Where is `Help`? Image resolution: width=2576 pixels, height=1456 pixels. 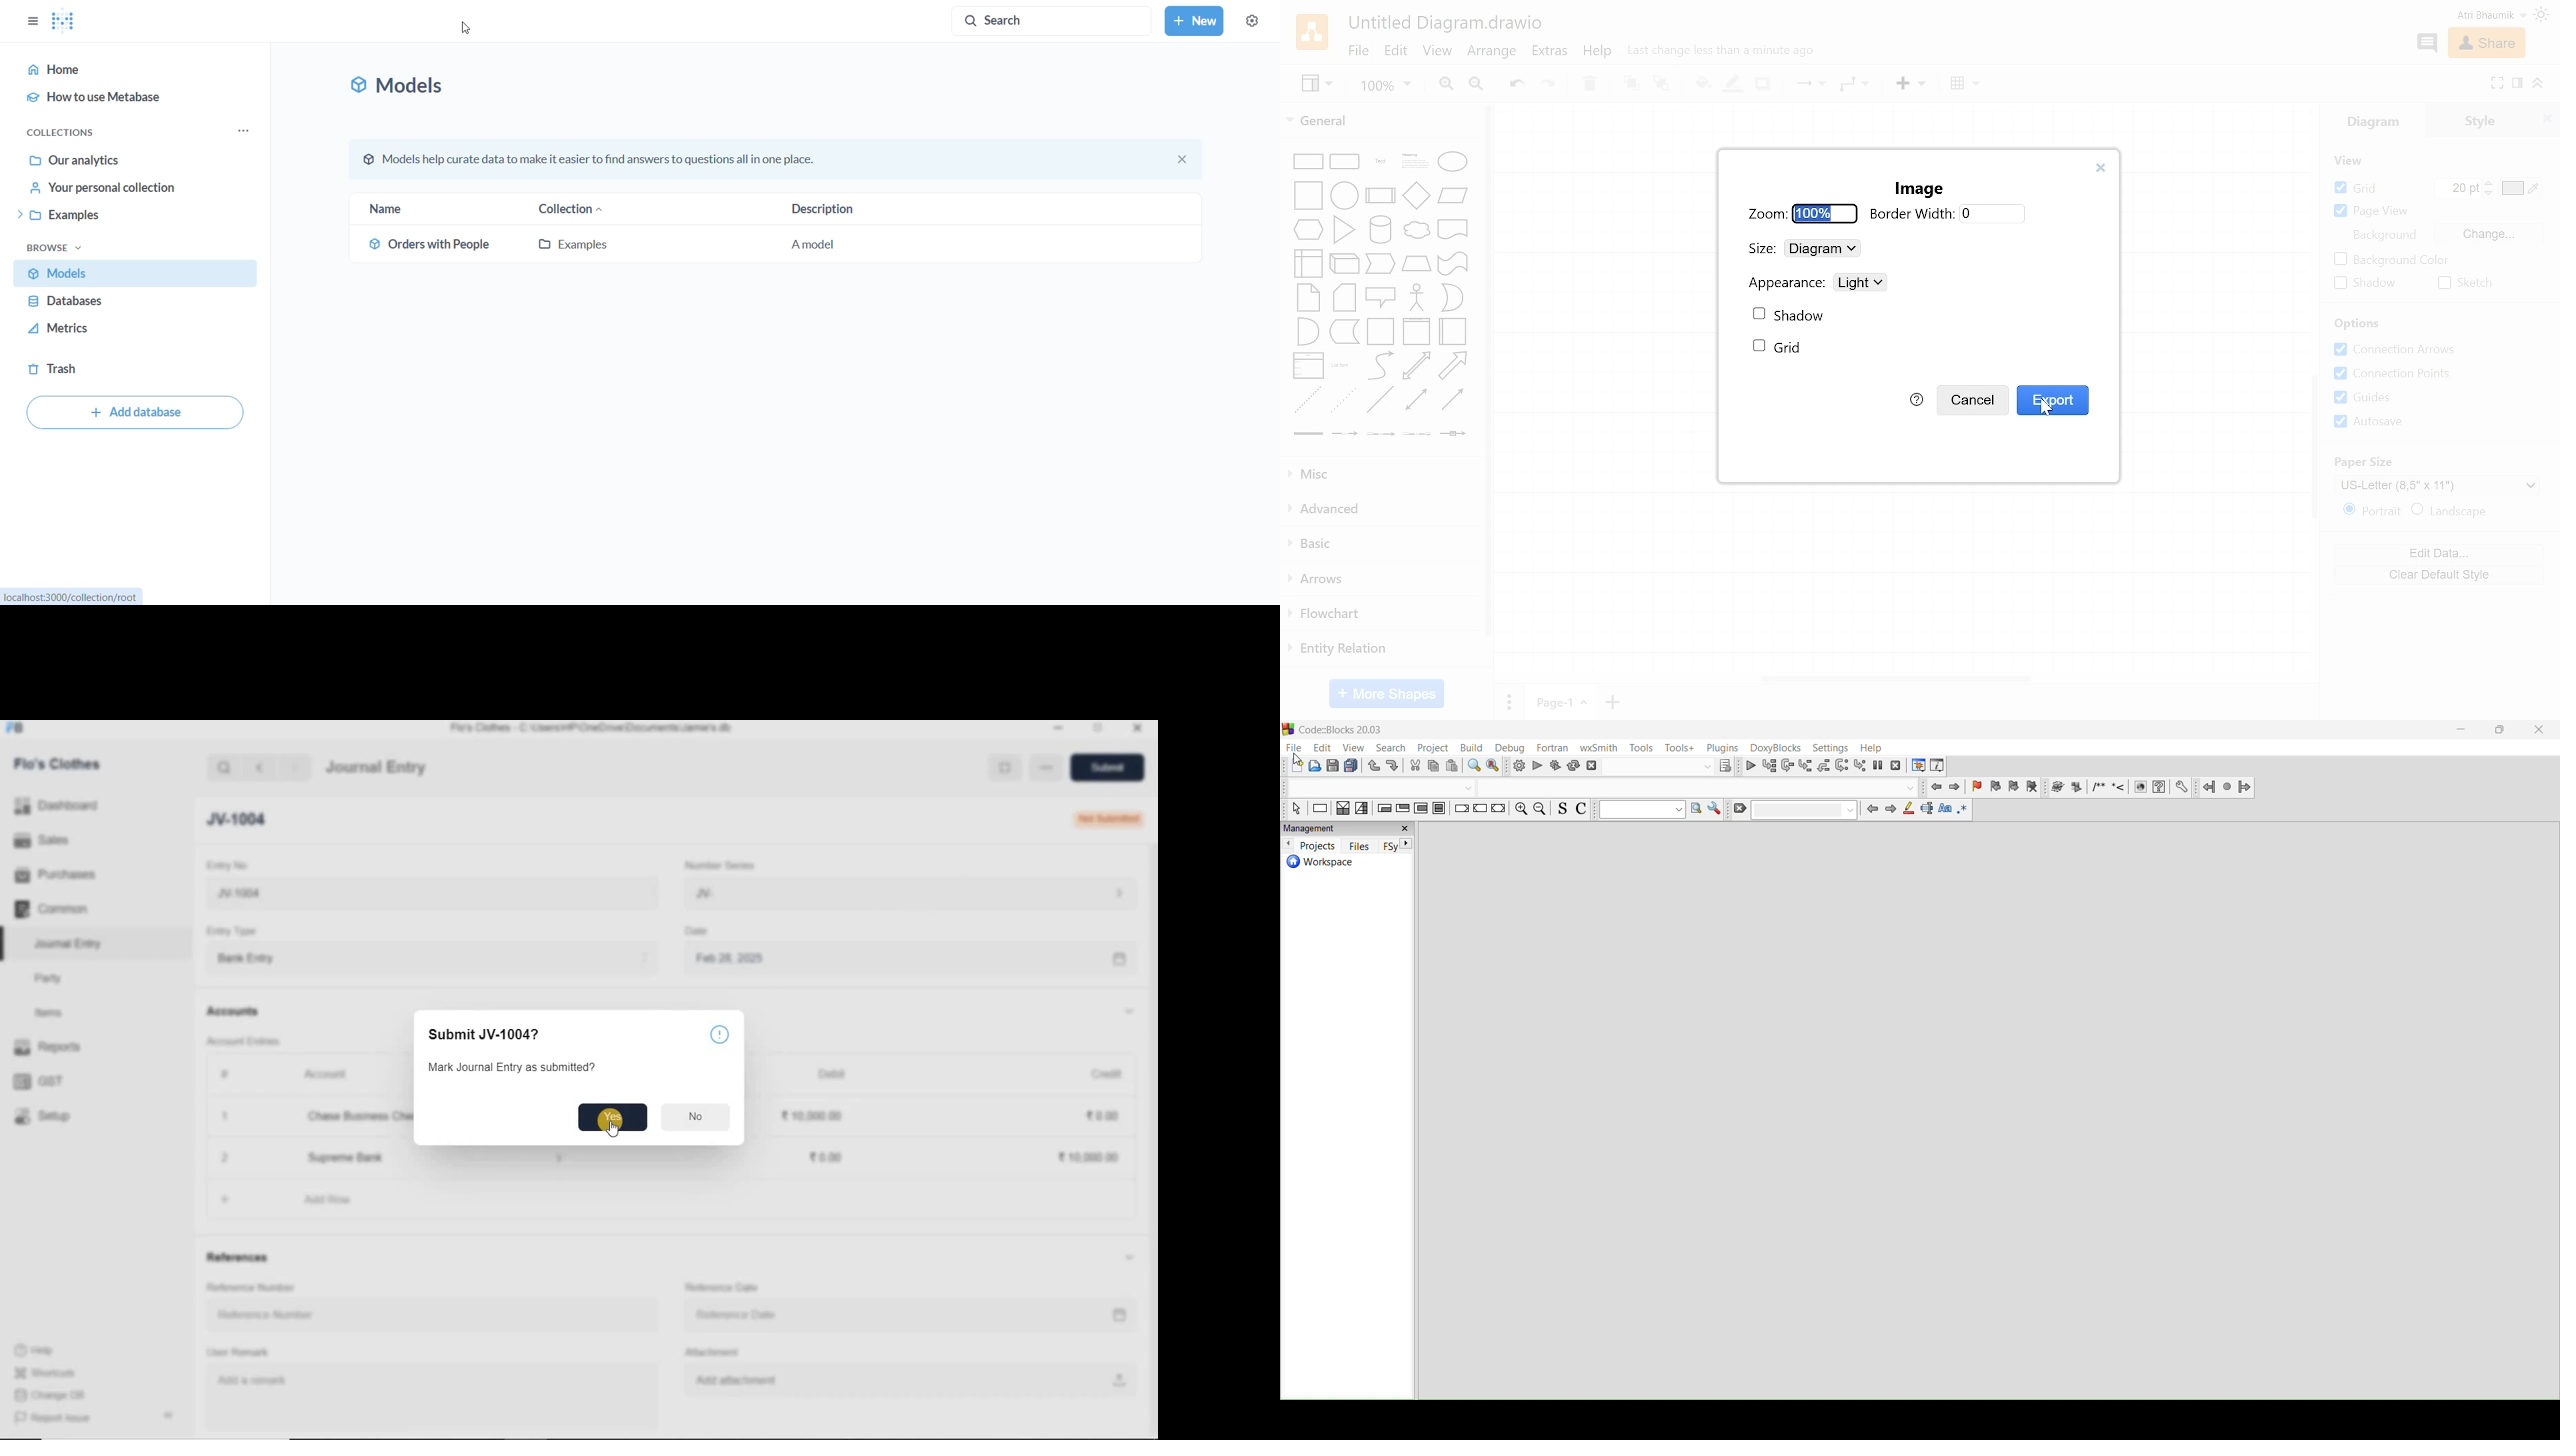
Help is located at coordinates (1600, 53).